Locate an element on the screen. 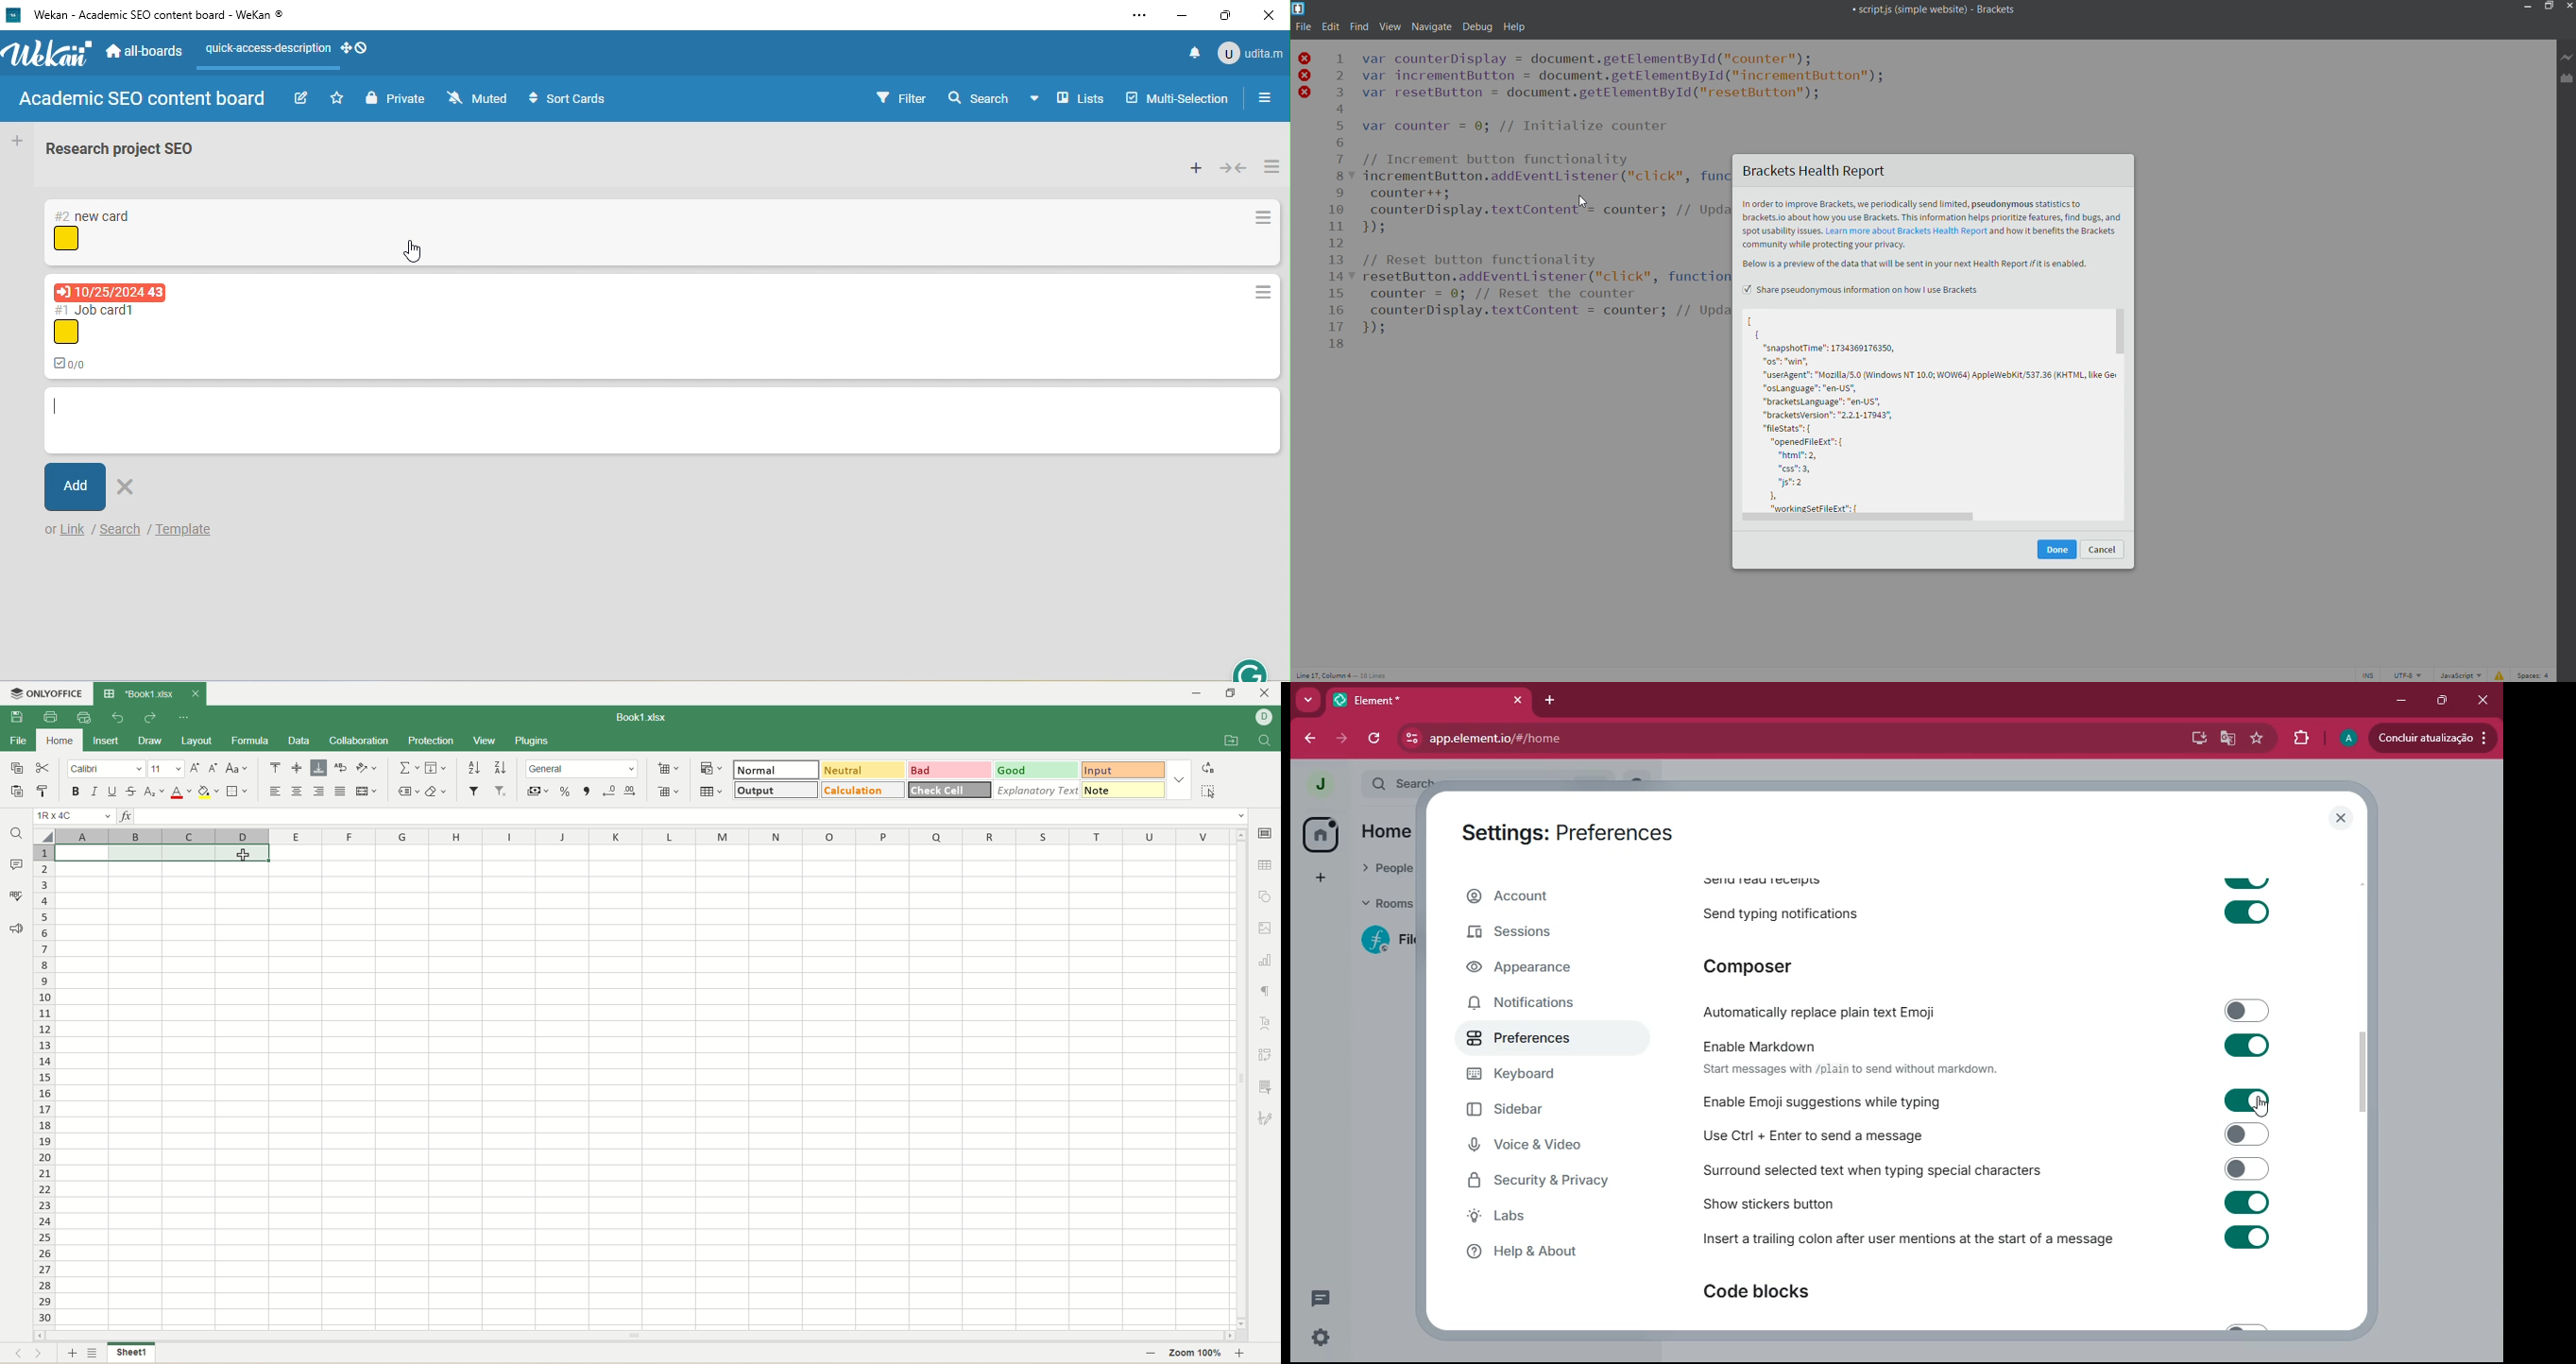  search is located at coordinates (979, 96).